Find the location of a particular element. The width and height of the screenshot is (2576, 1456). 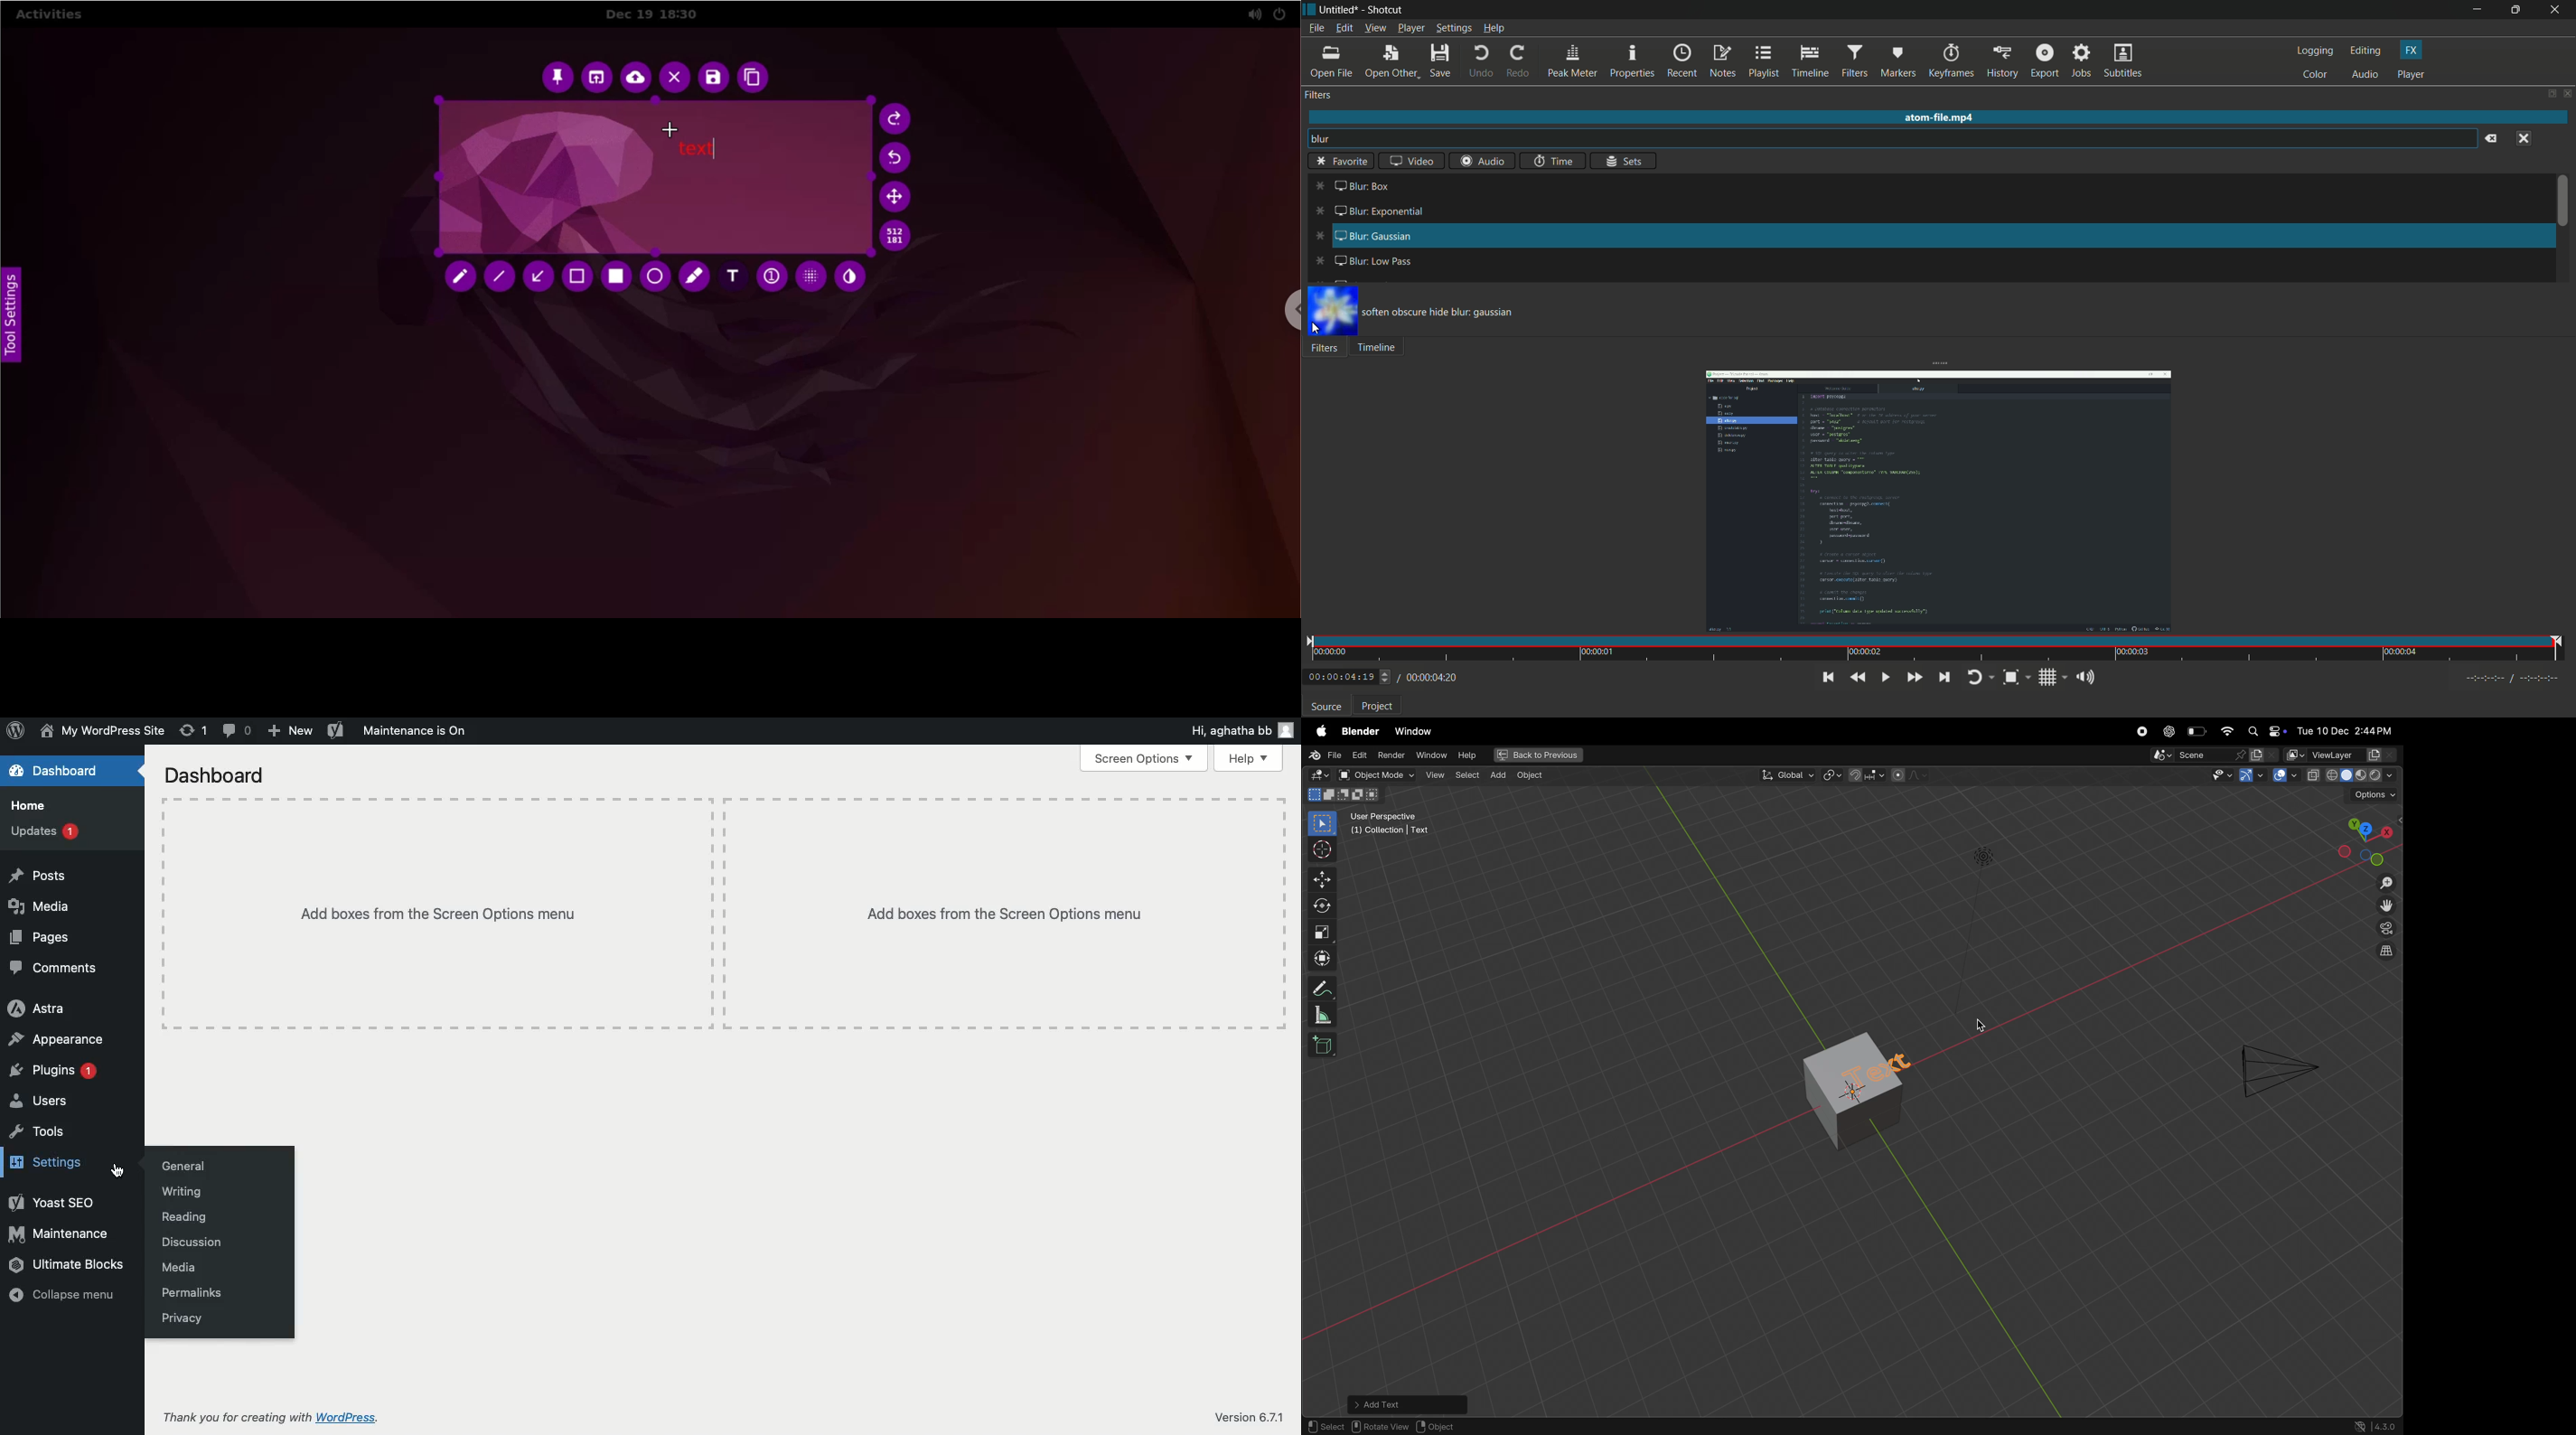

chatgpt is located at coordinates (2167, 731).